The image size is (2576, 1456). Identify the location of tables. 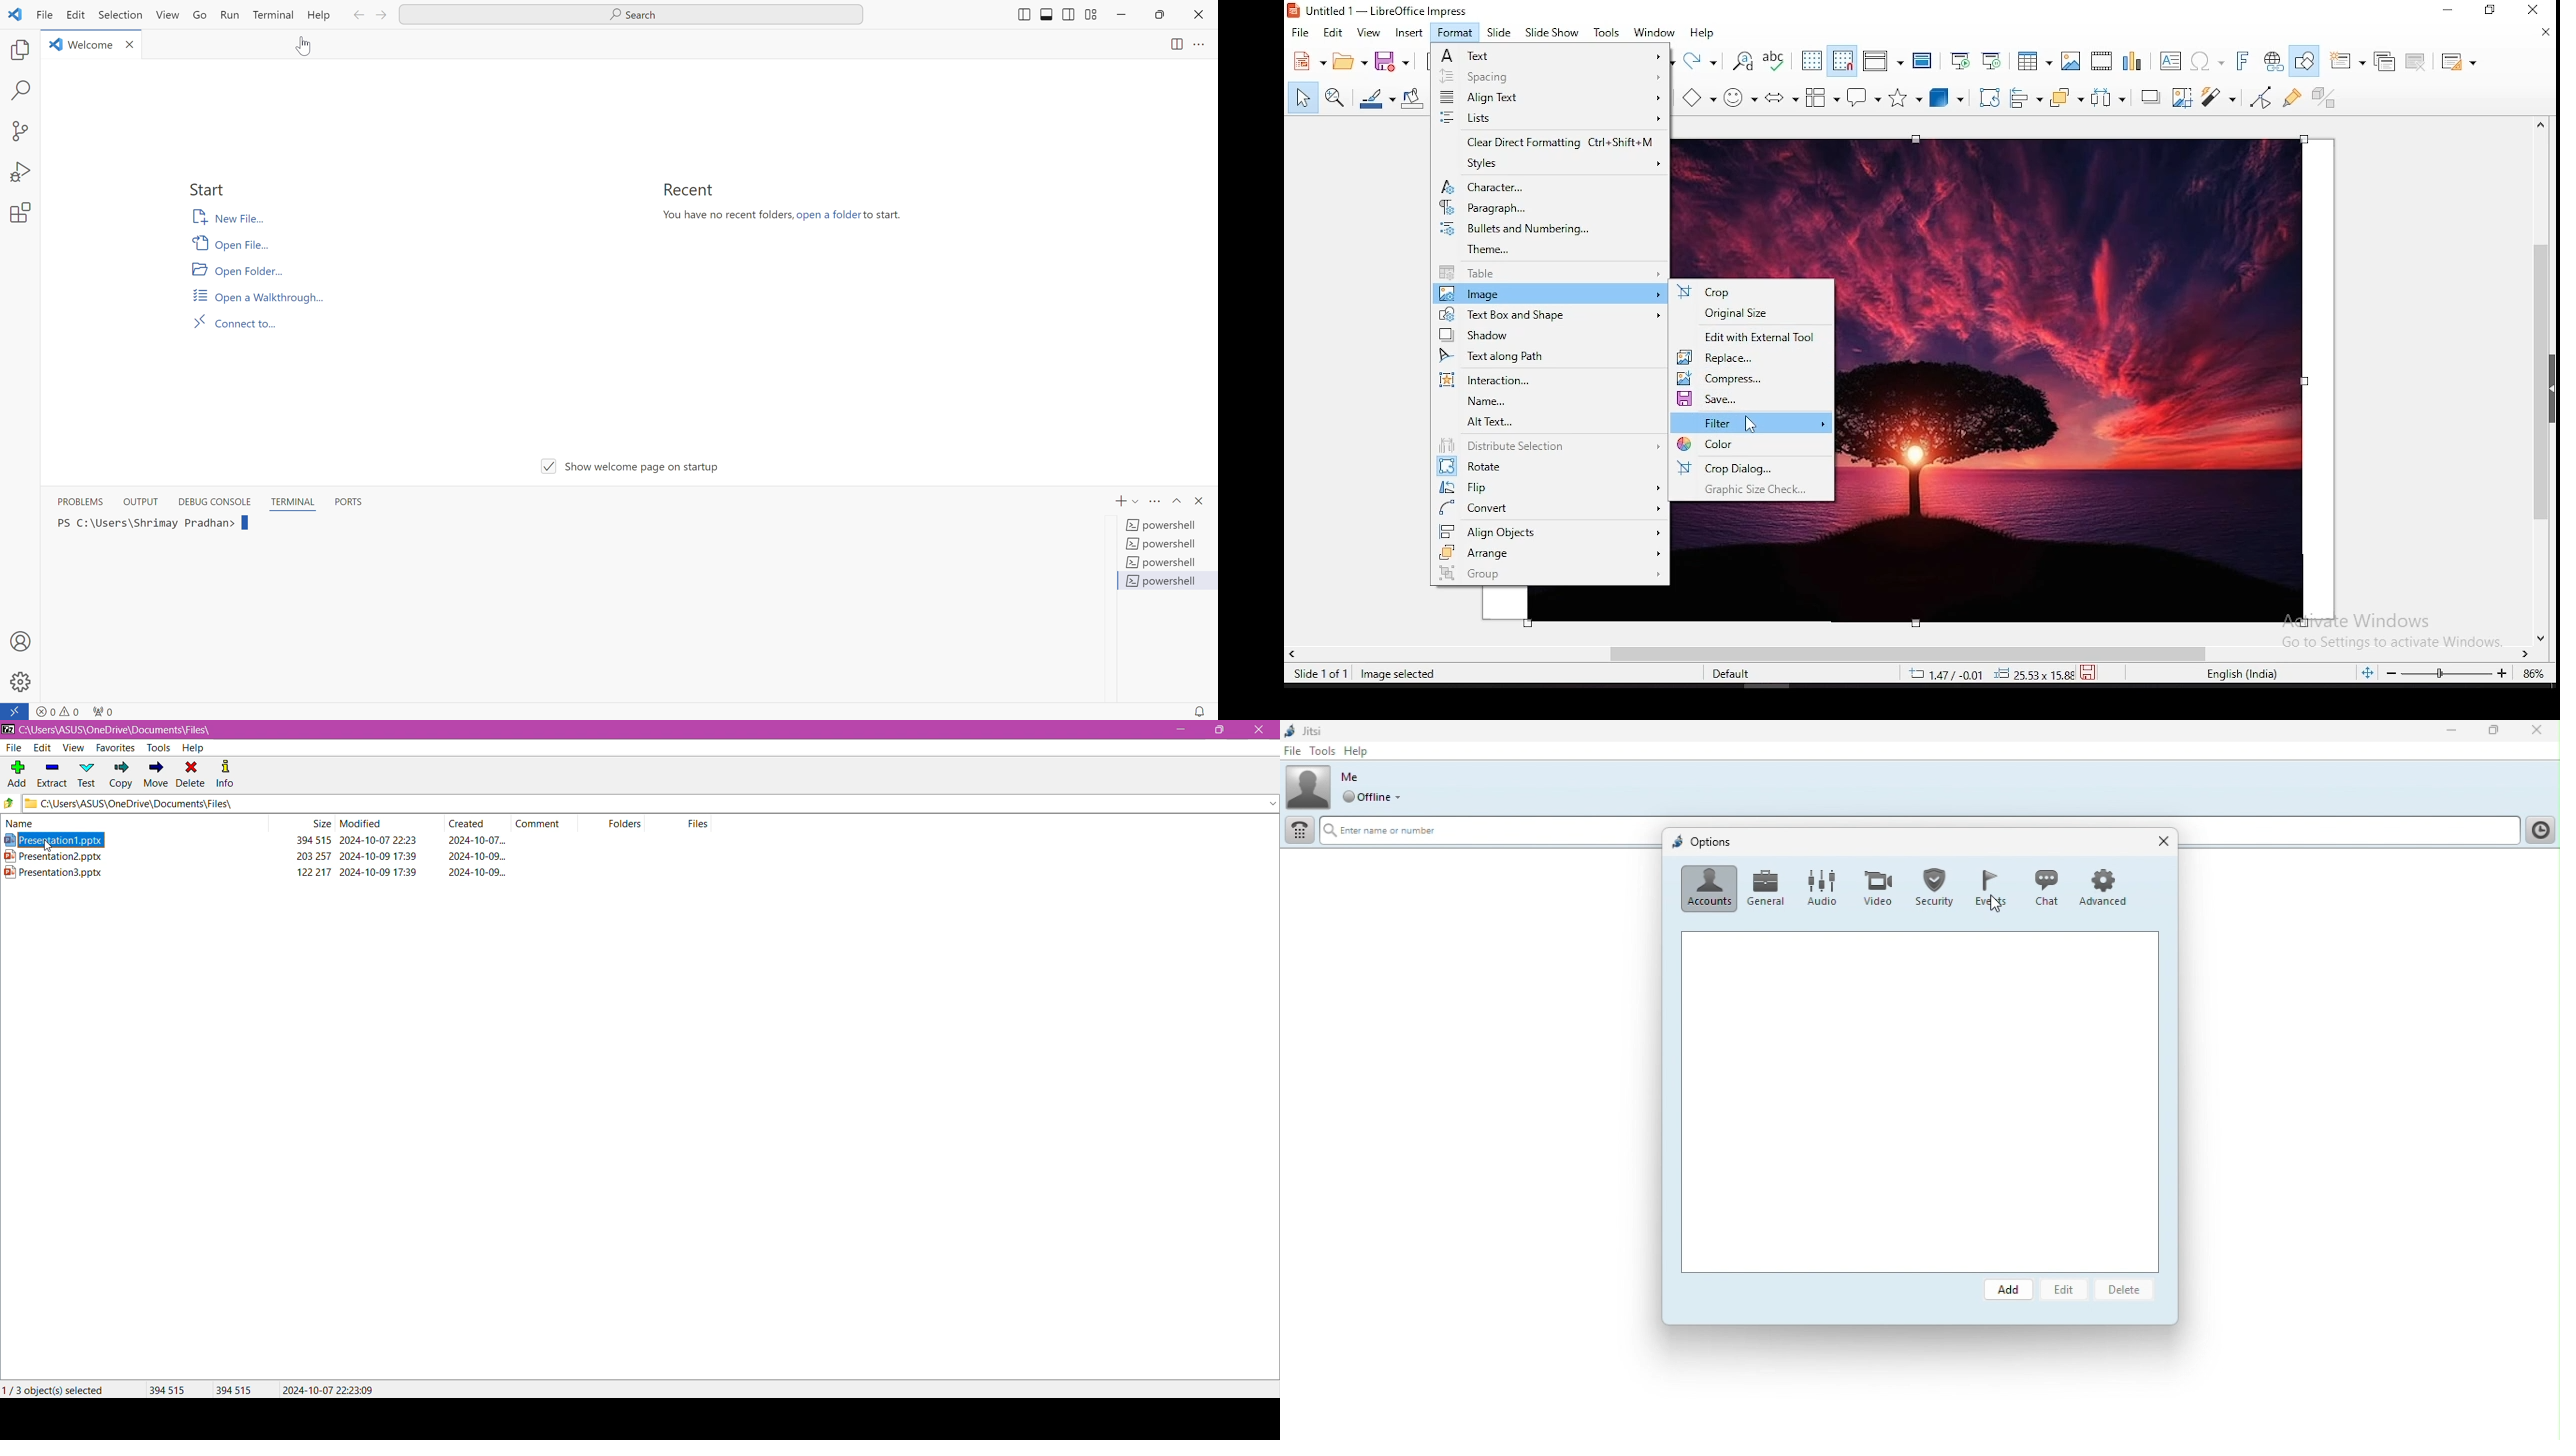
(2032, 61).